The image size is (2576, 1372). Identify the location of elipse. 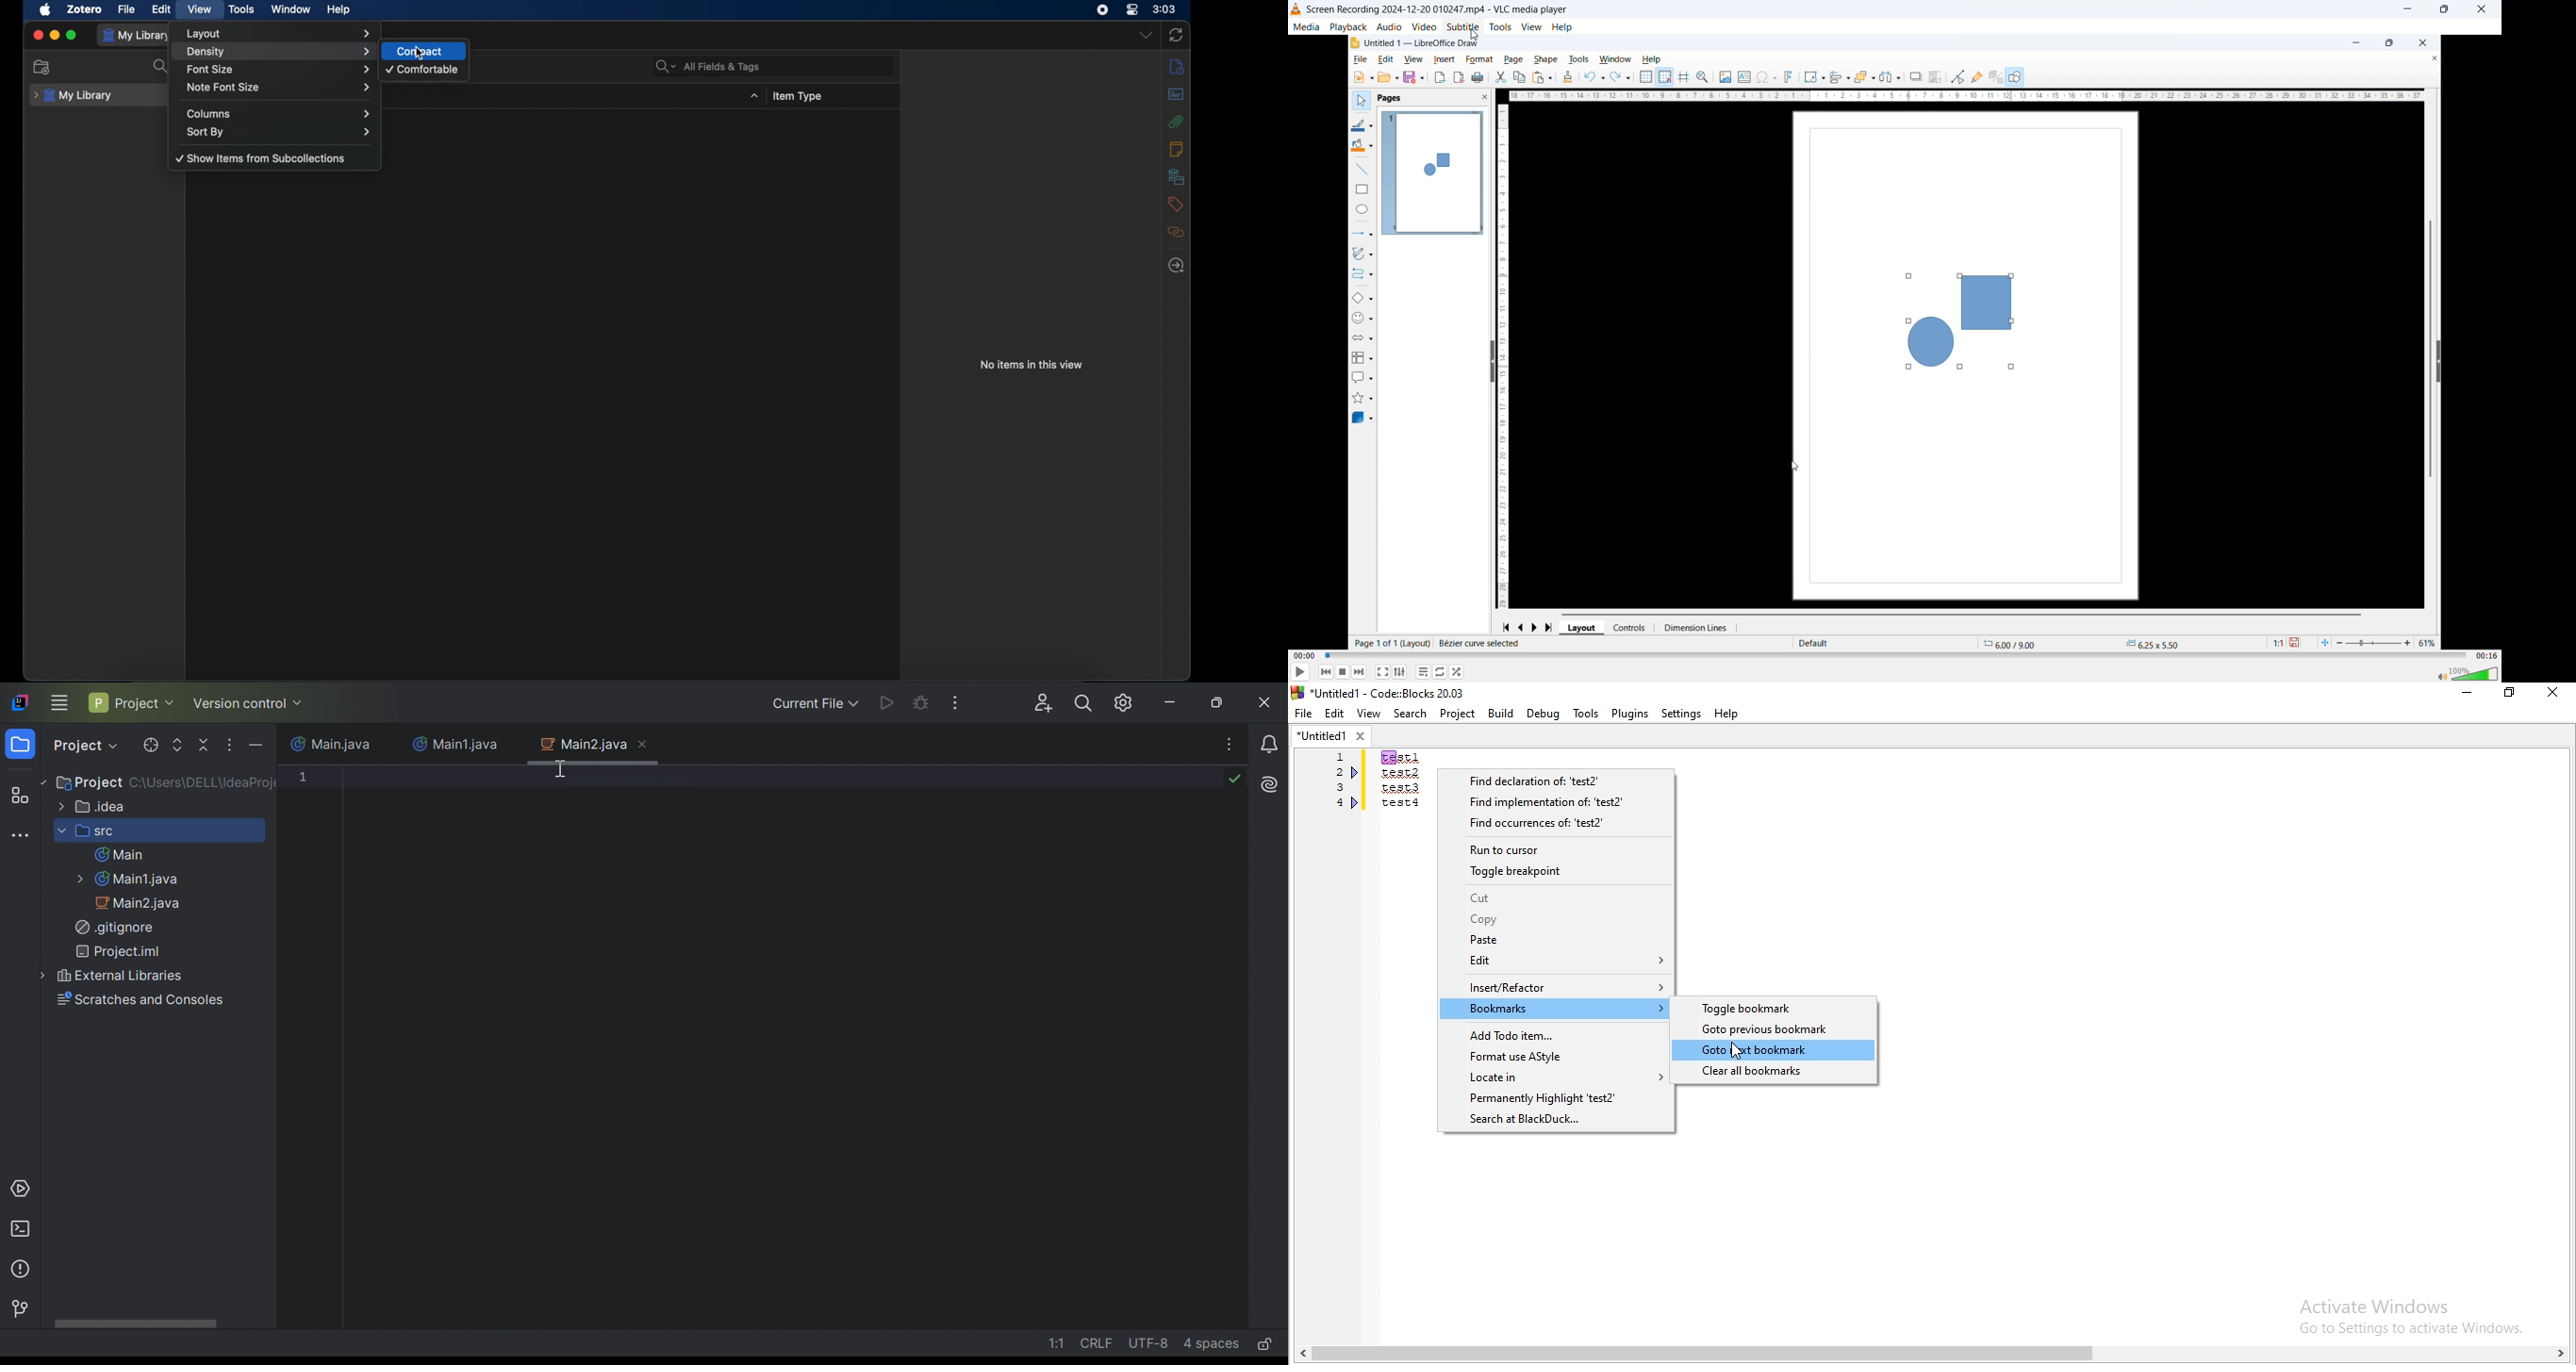
(1359, 210).